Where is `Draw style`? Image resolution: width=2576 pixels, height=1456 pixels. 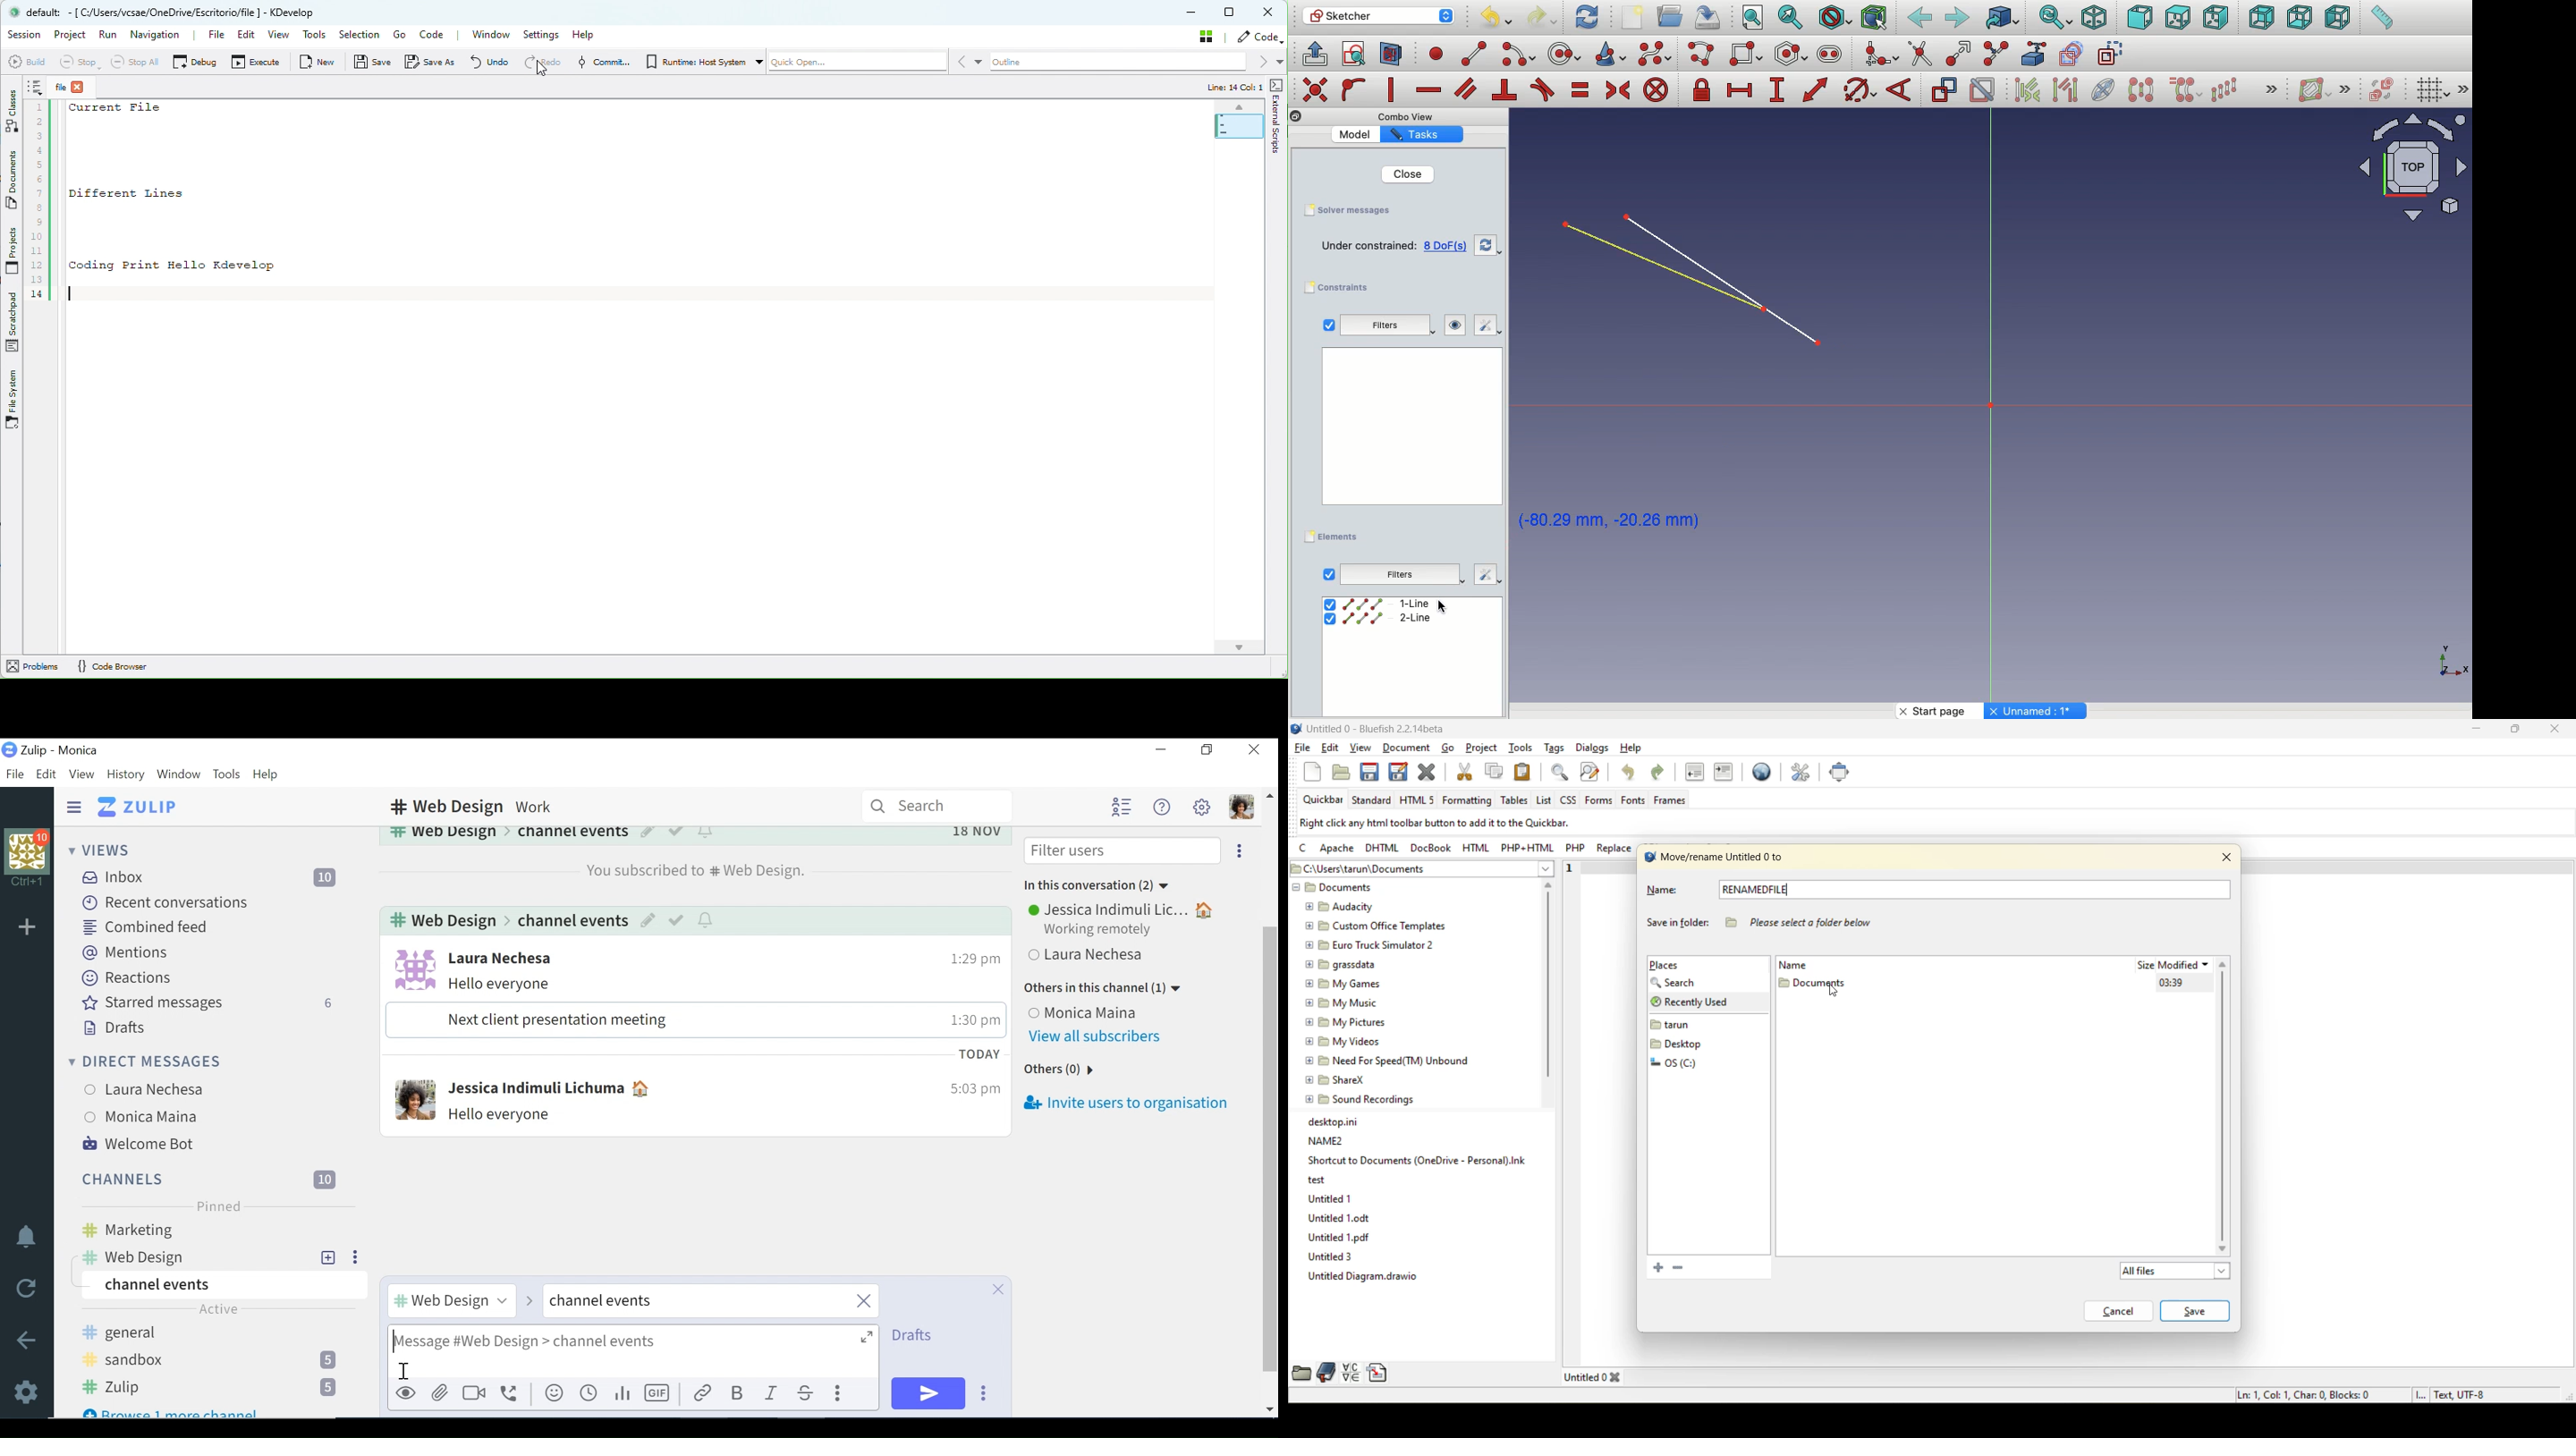 Draw style is located at coordinates (1835, 17).